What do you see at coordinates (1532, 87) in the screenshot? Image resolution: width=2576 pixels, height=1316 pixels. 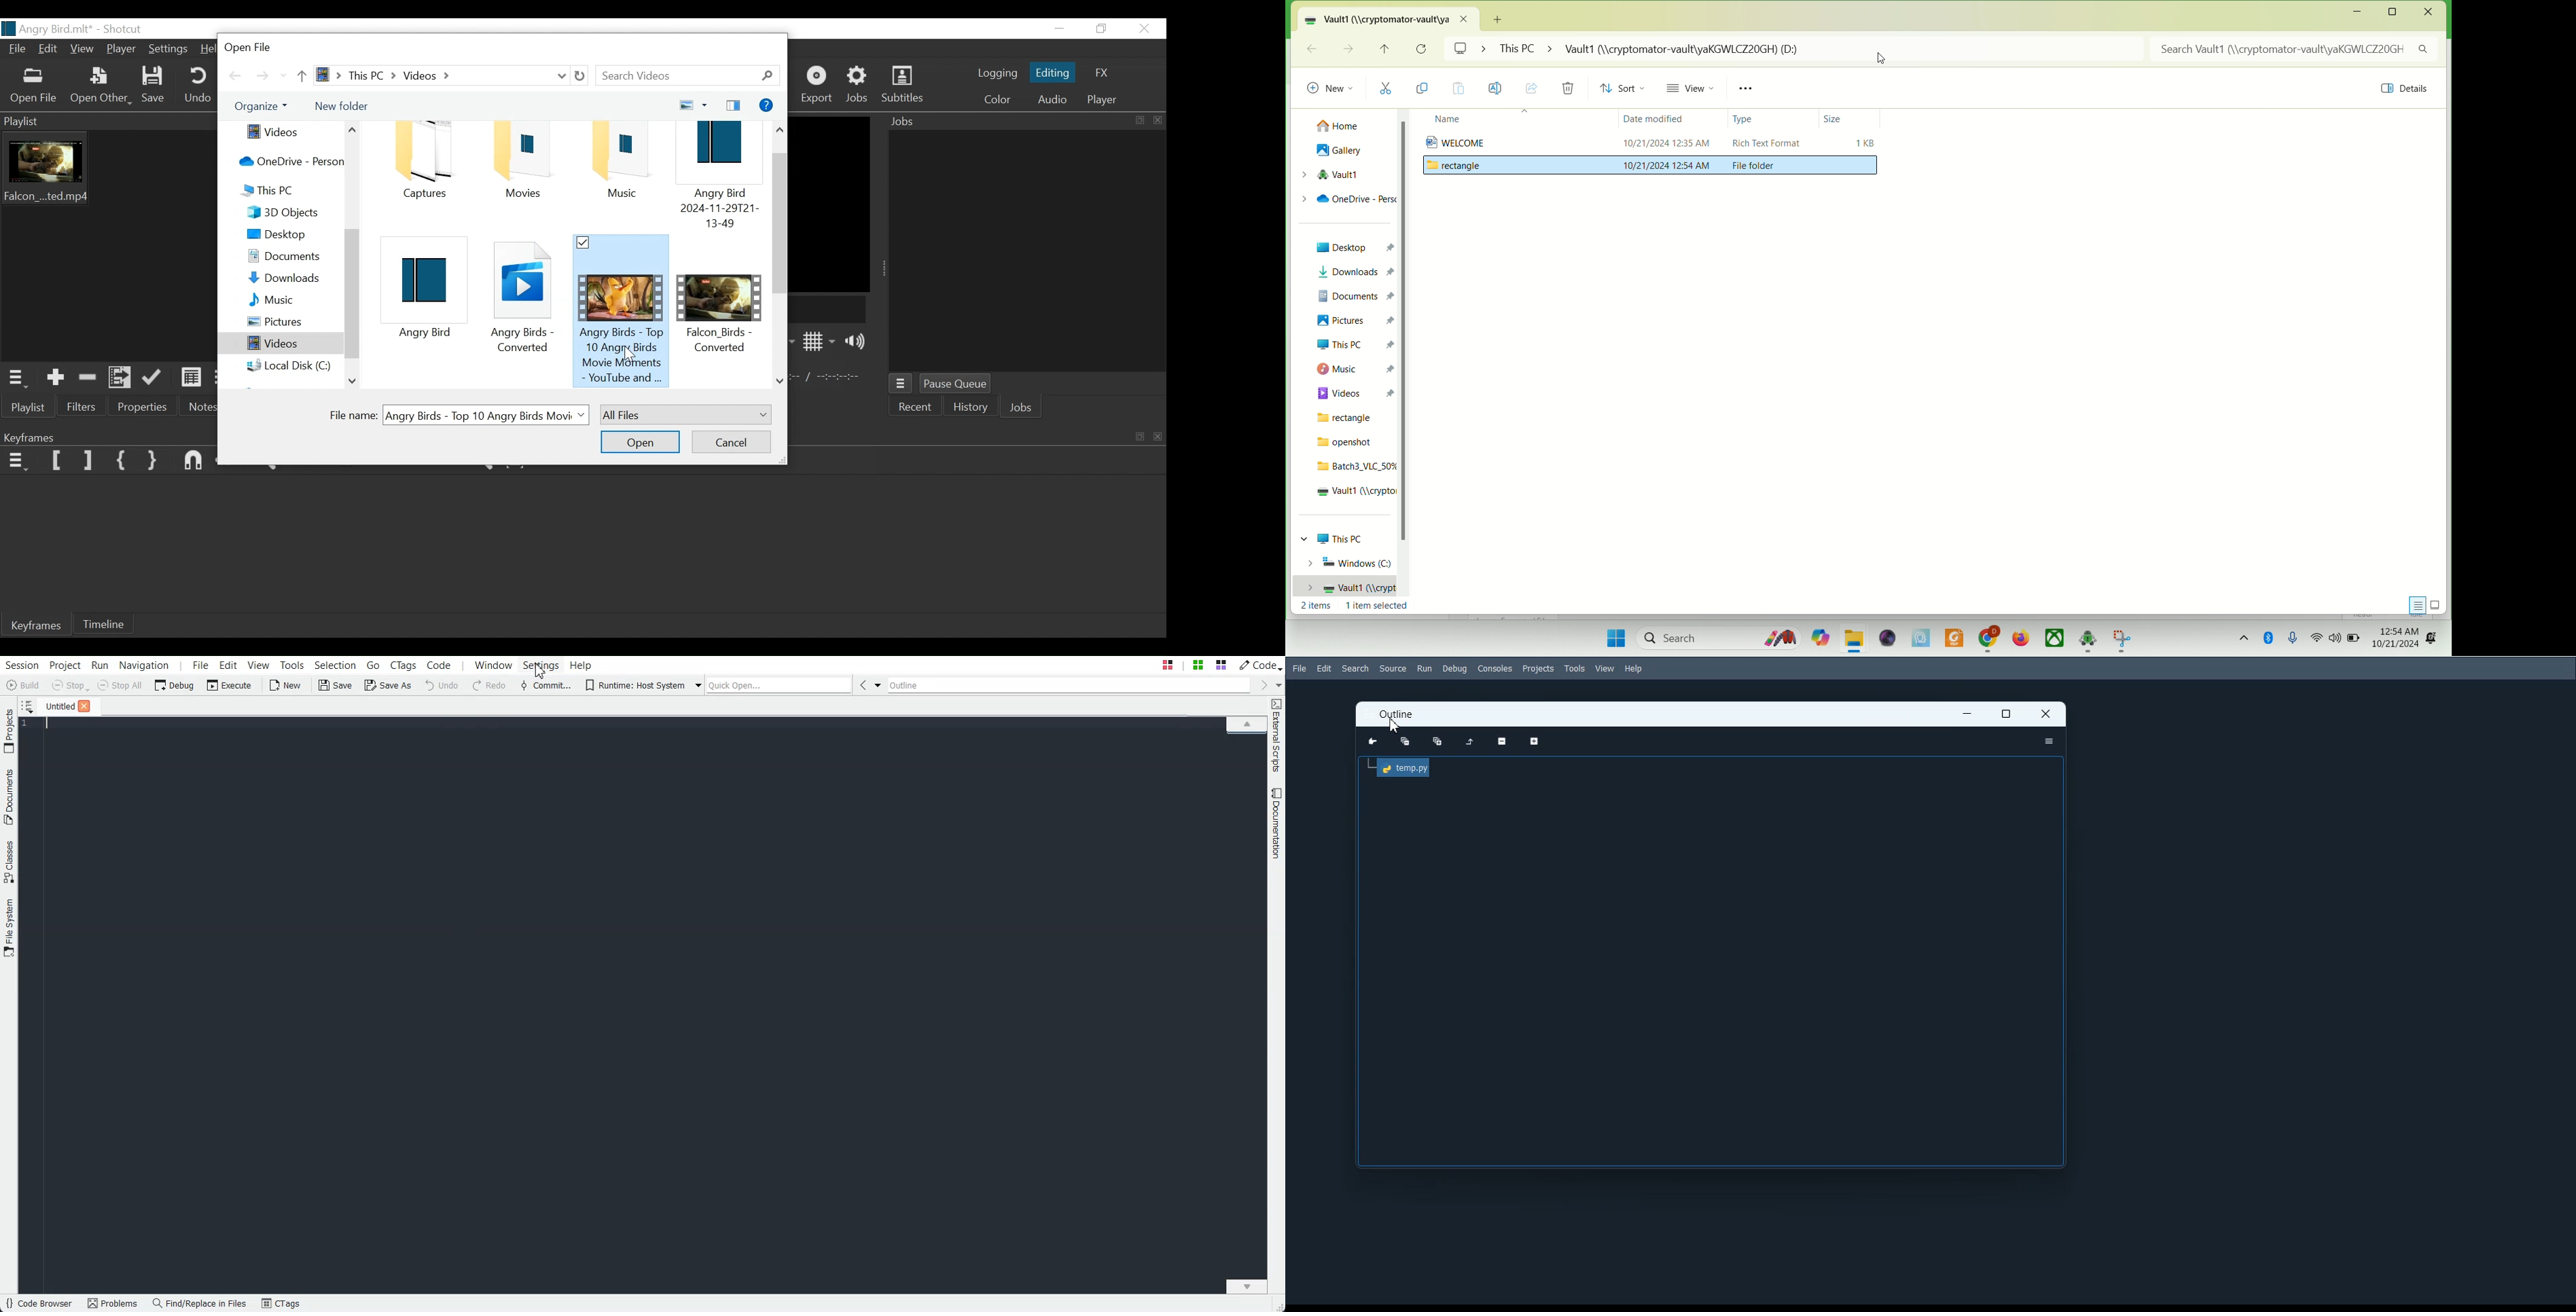 I see `share` at bounding box center [1532, 87].